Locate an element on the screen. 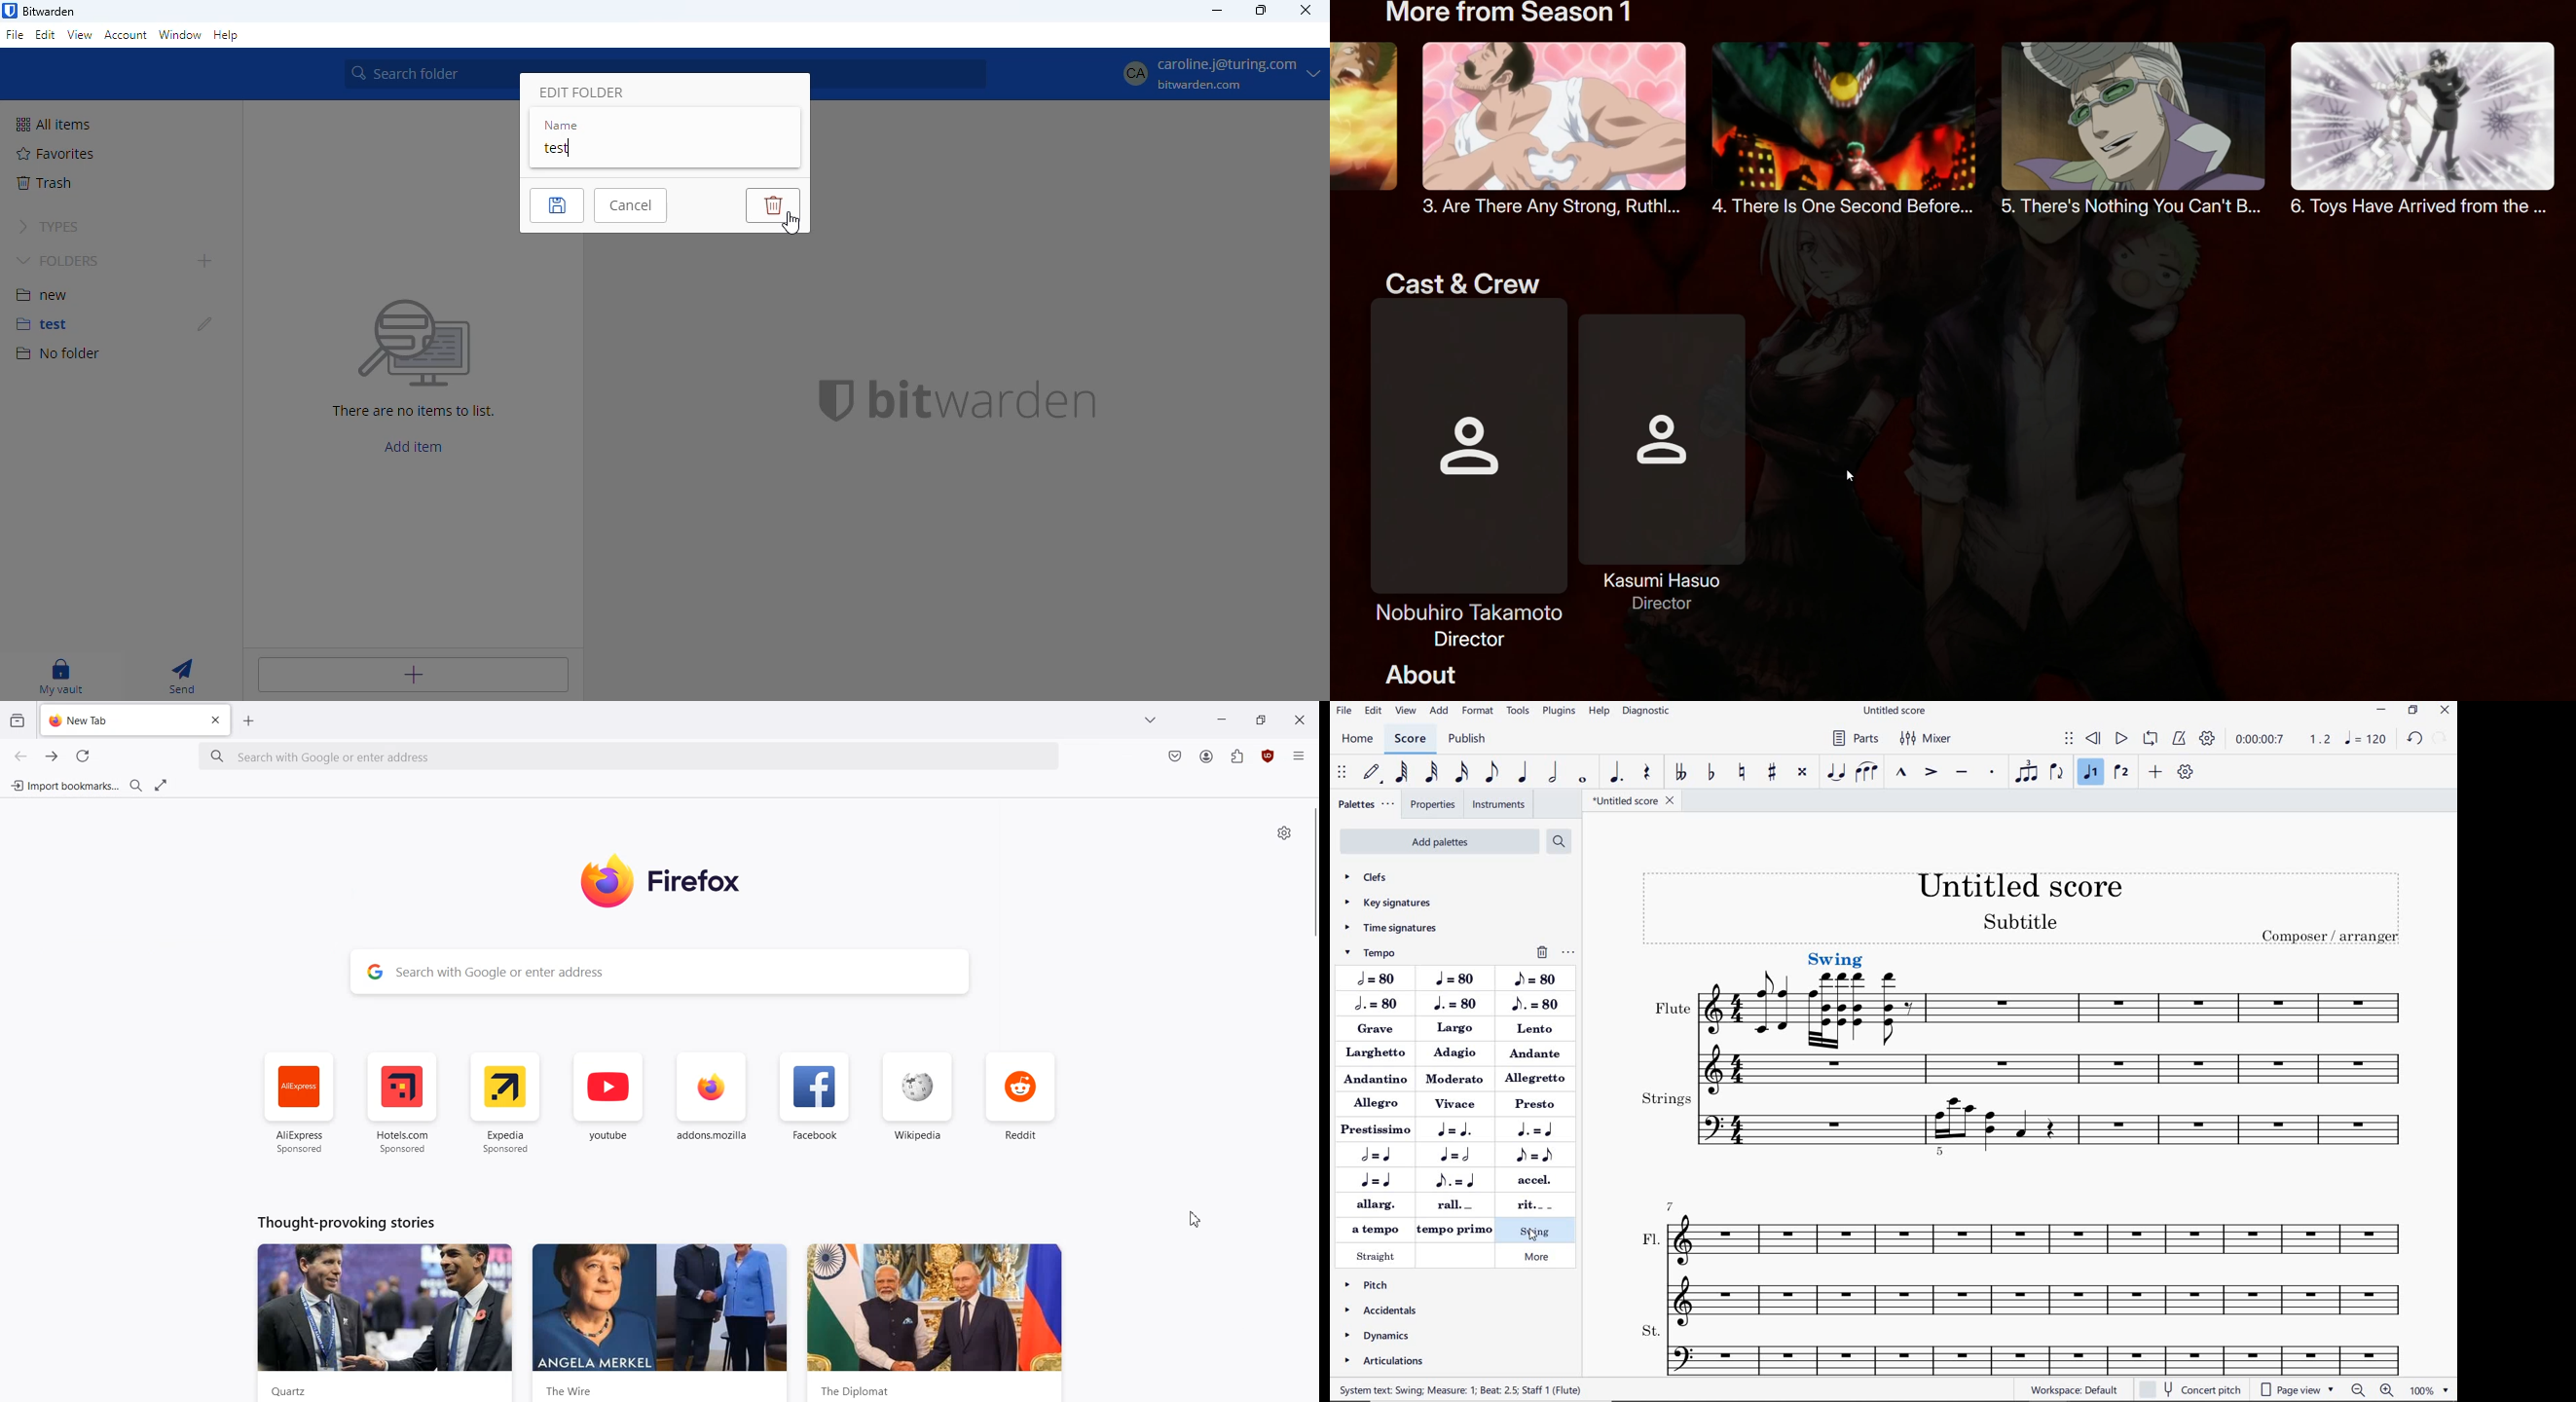 This screenshot has height=1428, width=2576. MARCATO is located at coordinates (1901, 775).